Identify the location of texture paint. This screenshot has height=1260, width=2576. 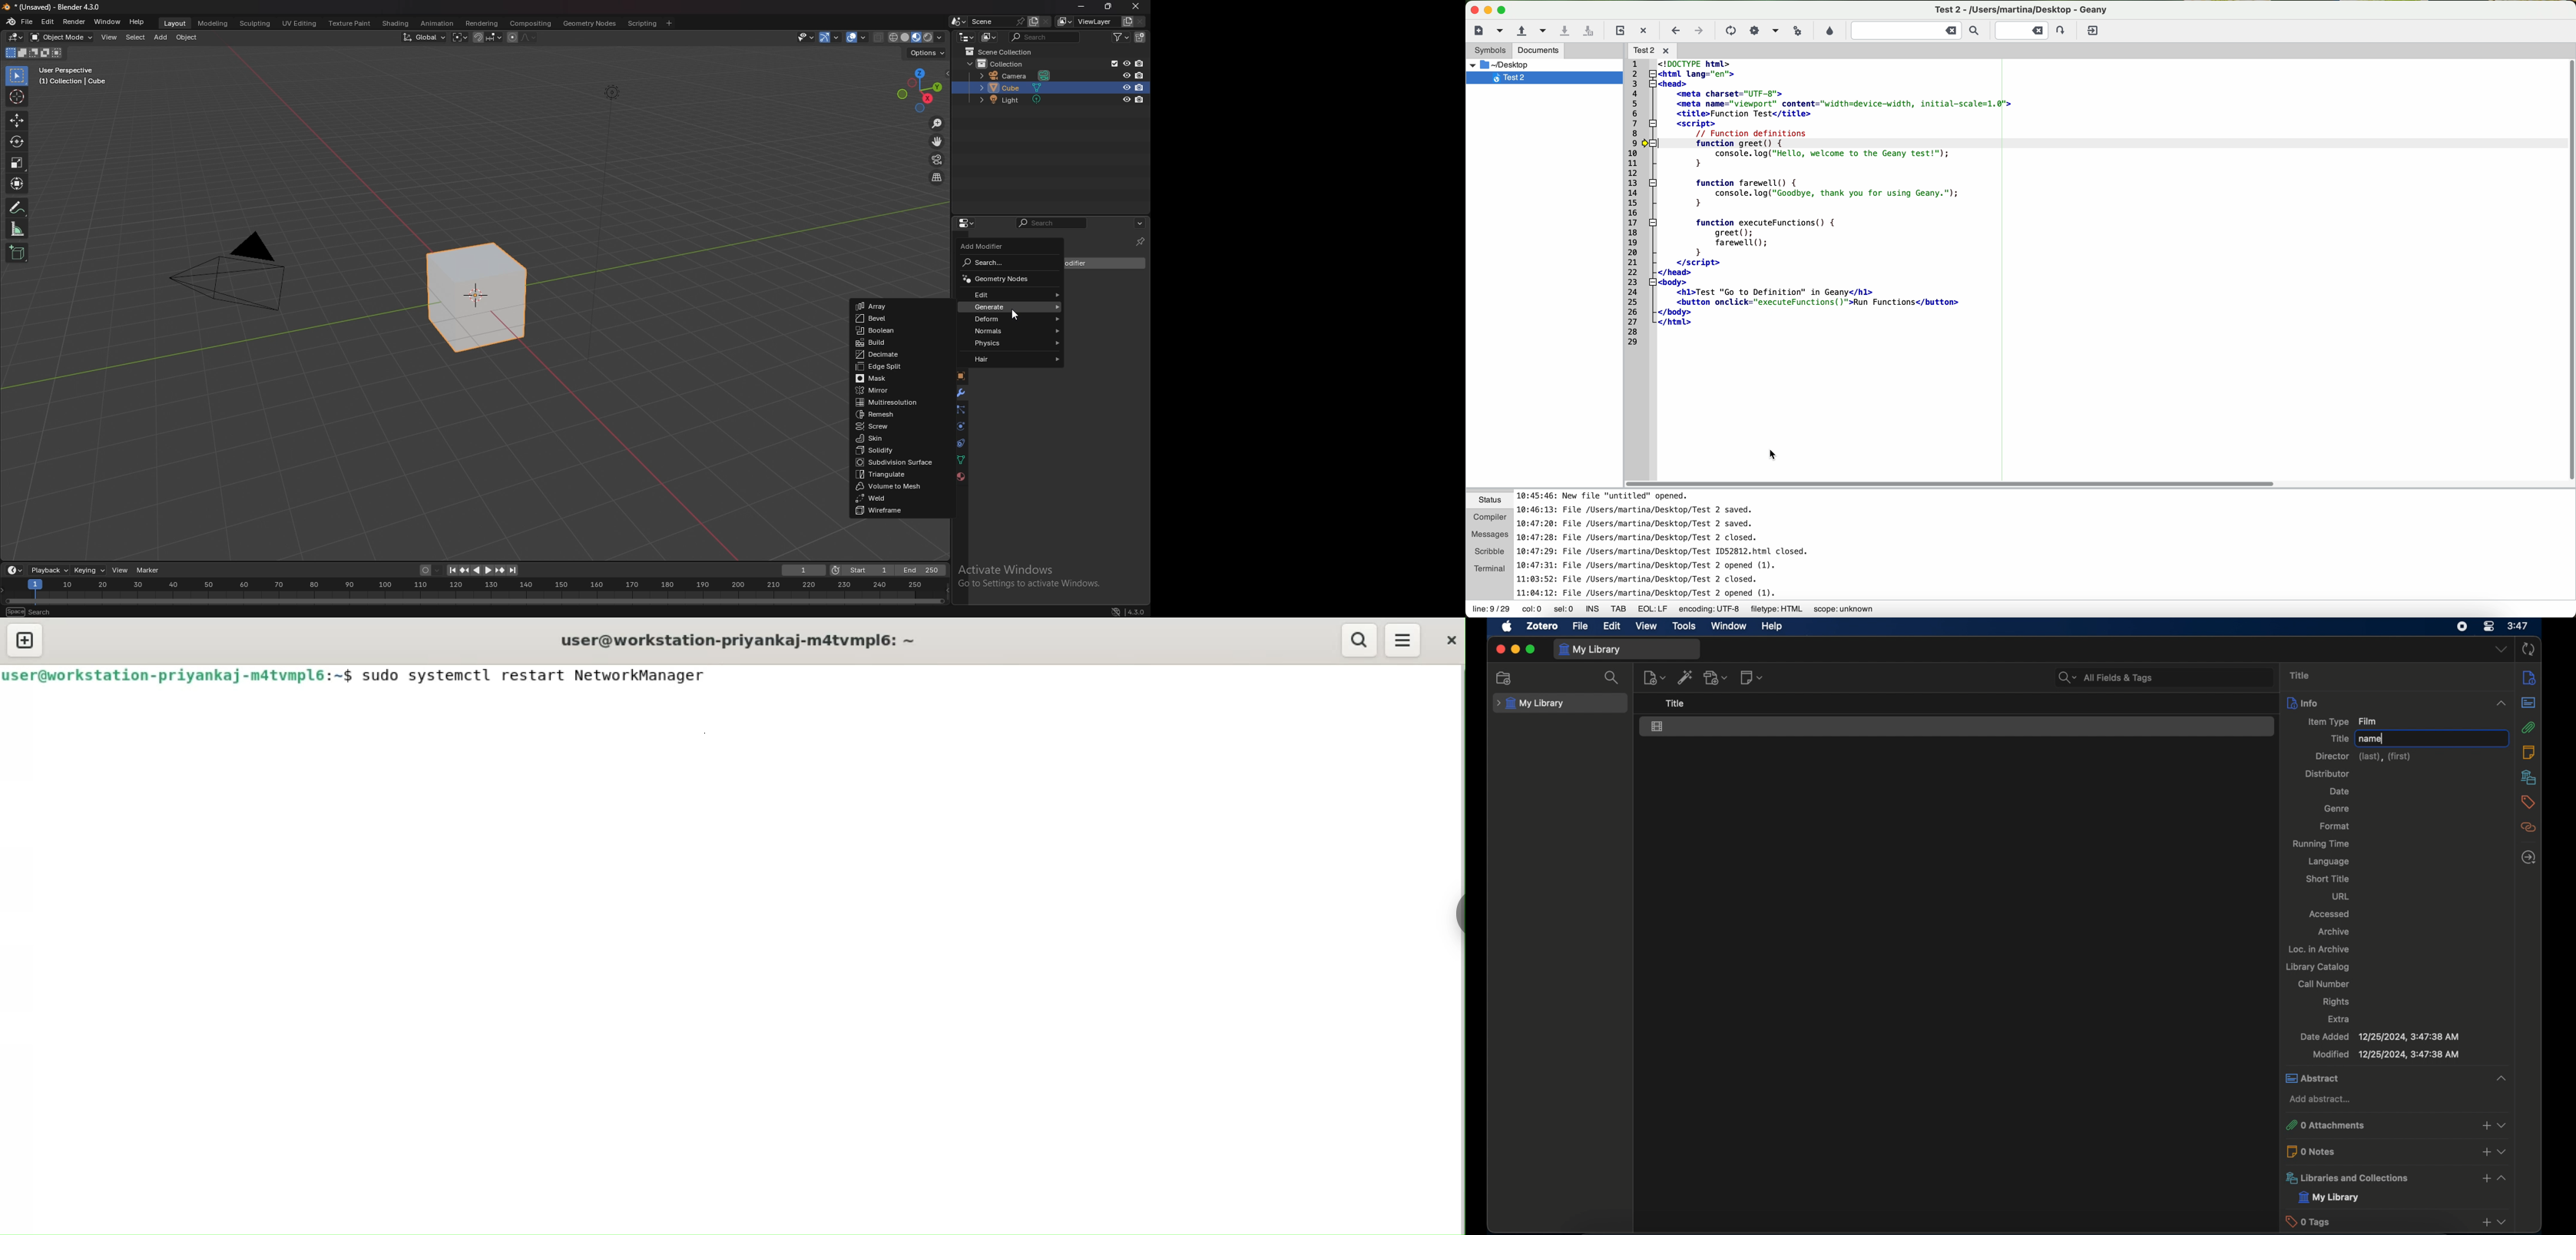
(350, 23).